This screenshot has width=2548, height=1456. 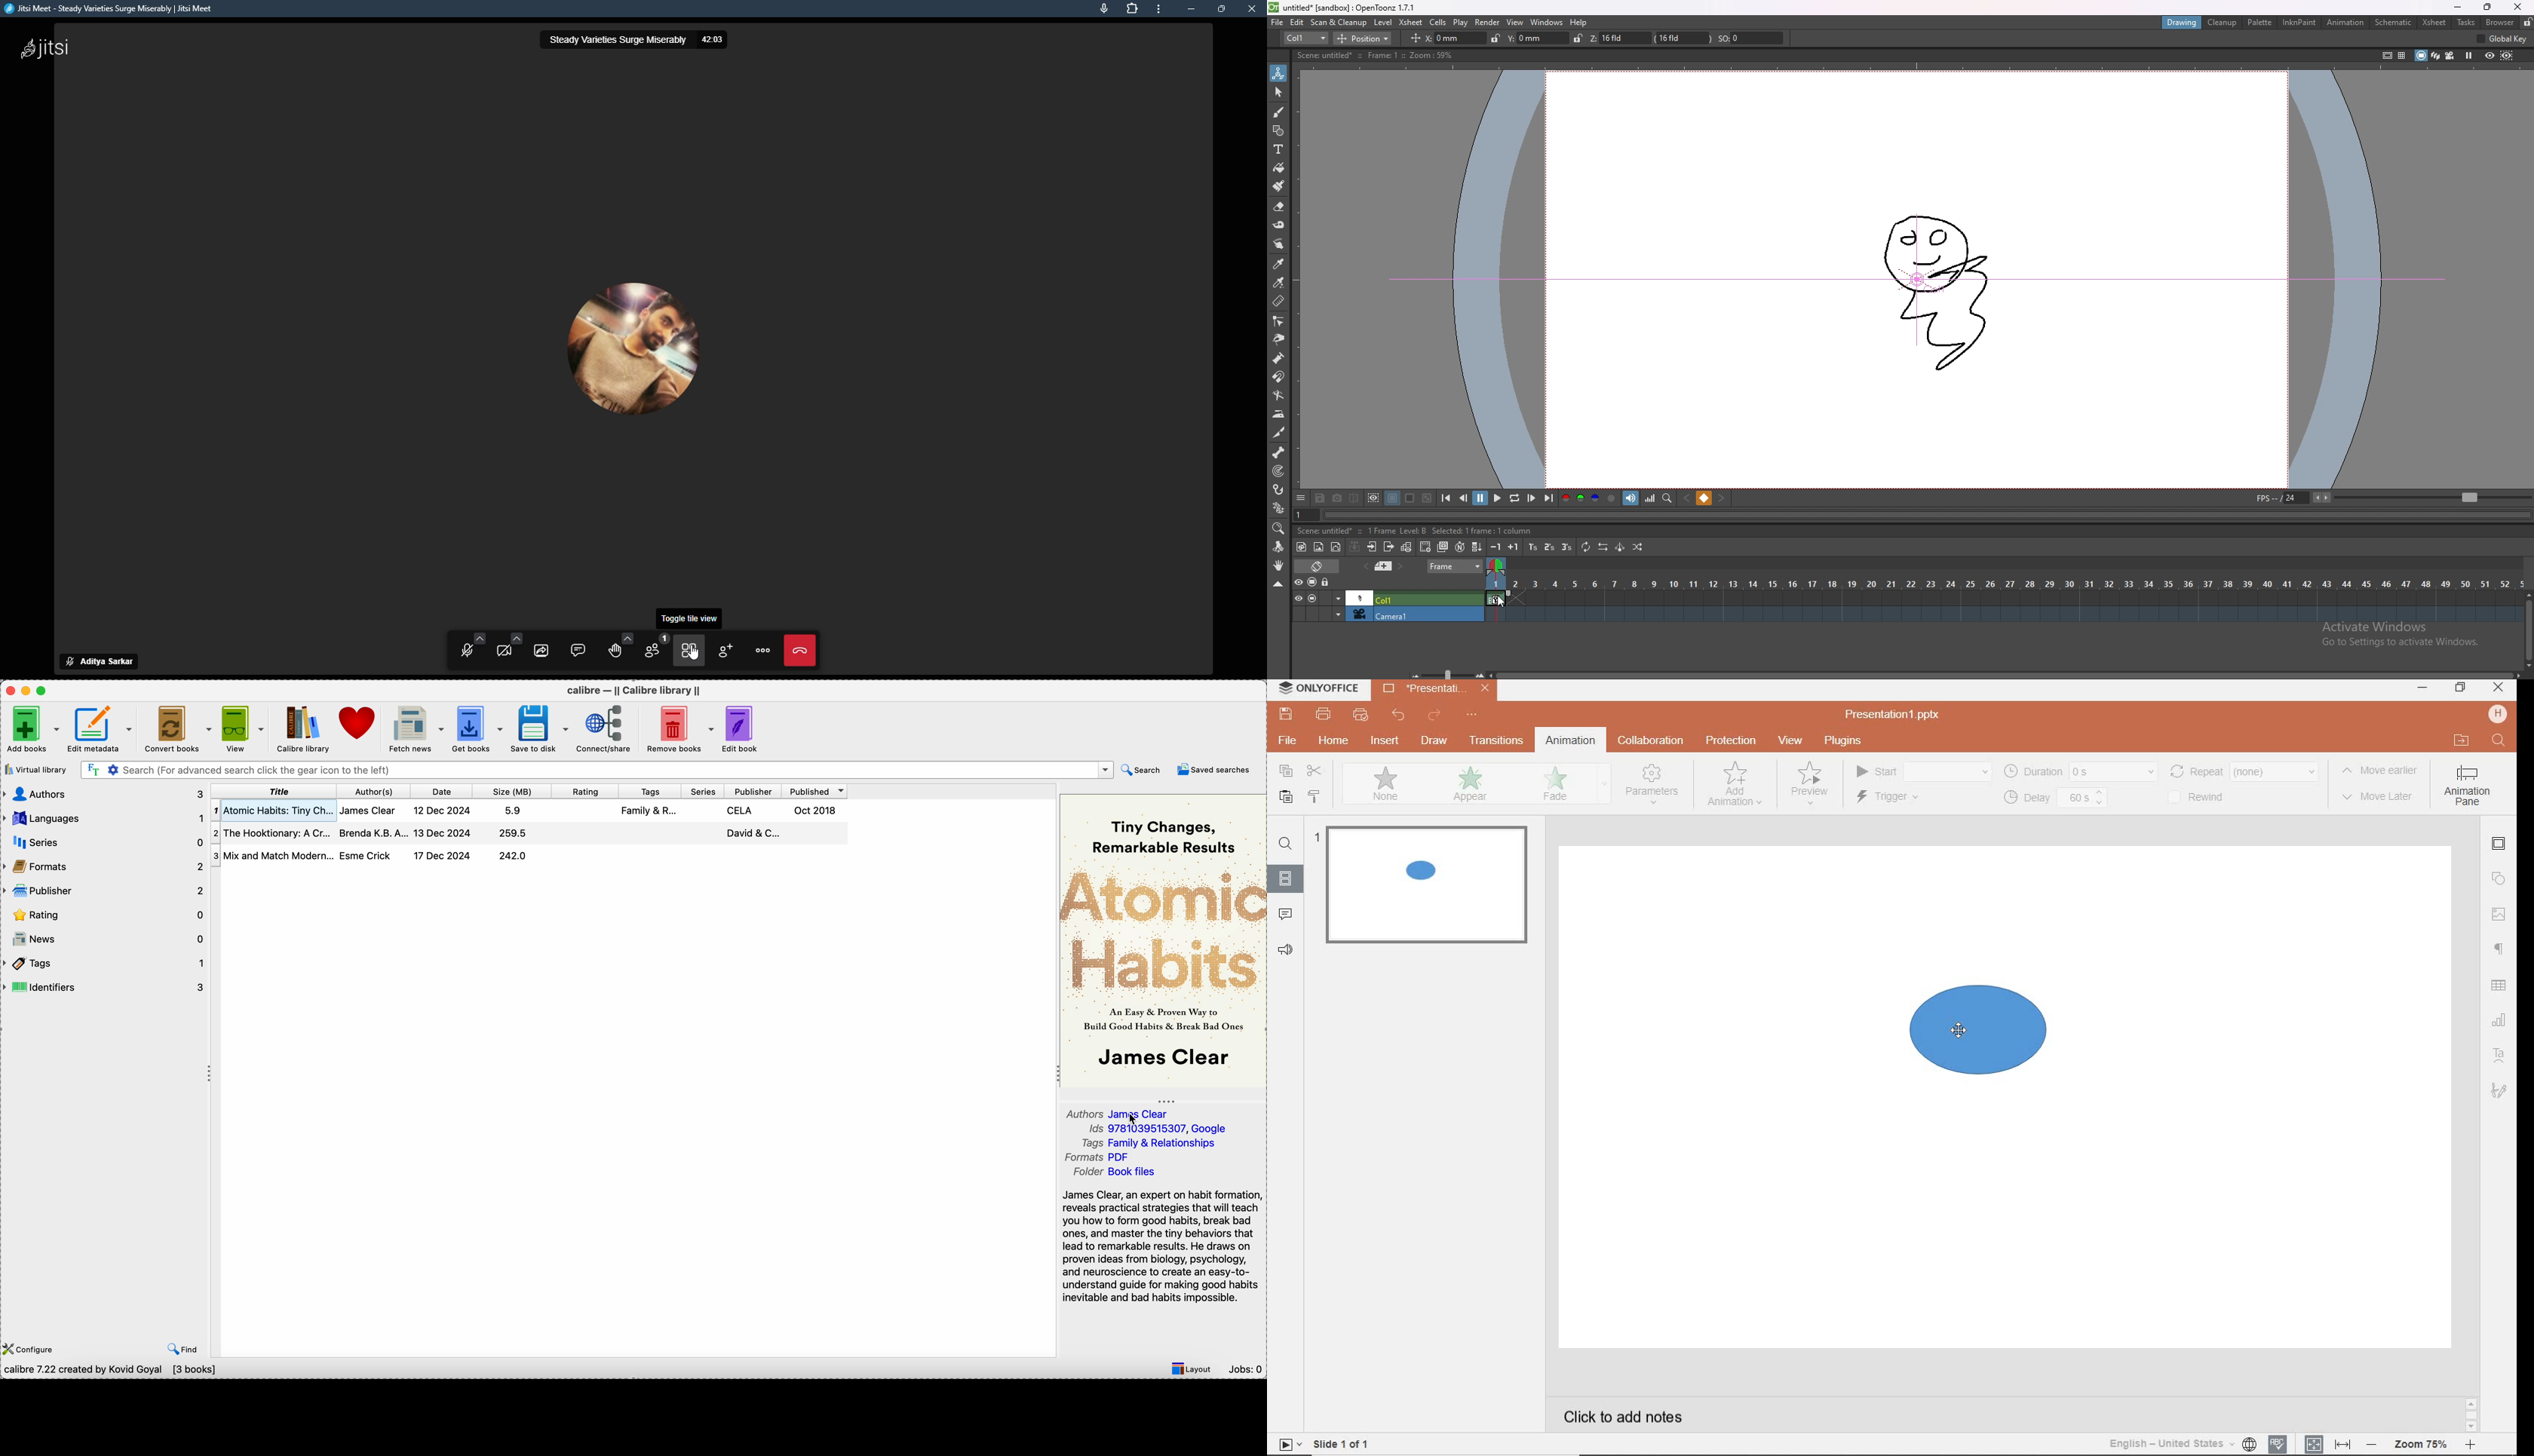 What do you see at coordinates (103, 865) in the screenshot?
I see `formats` at bounding box center [103, 865].